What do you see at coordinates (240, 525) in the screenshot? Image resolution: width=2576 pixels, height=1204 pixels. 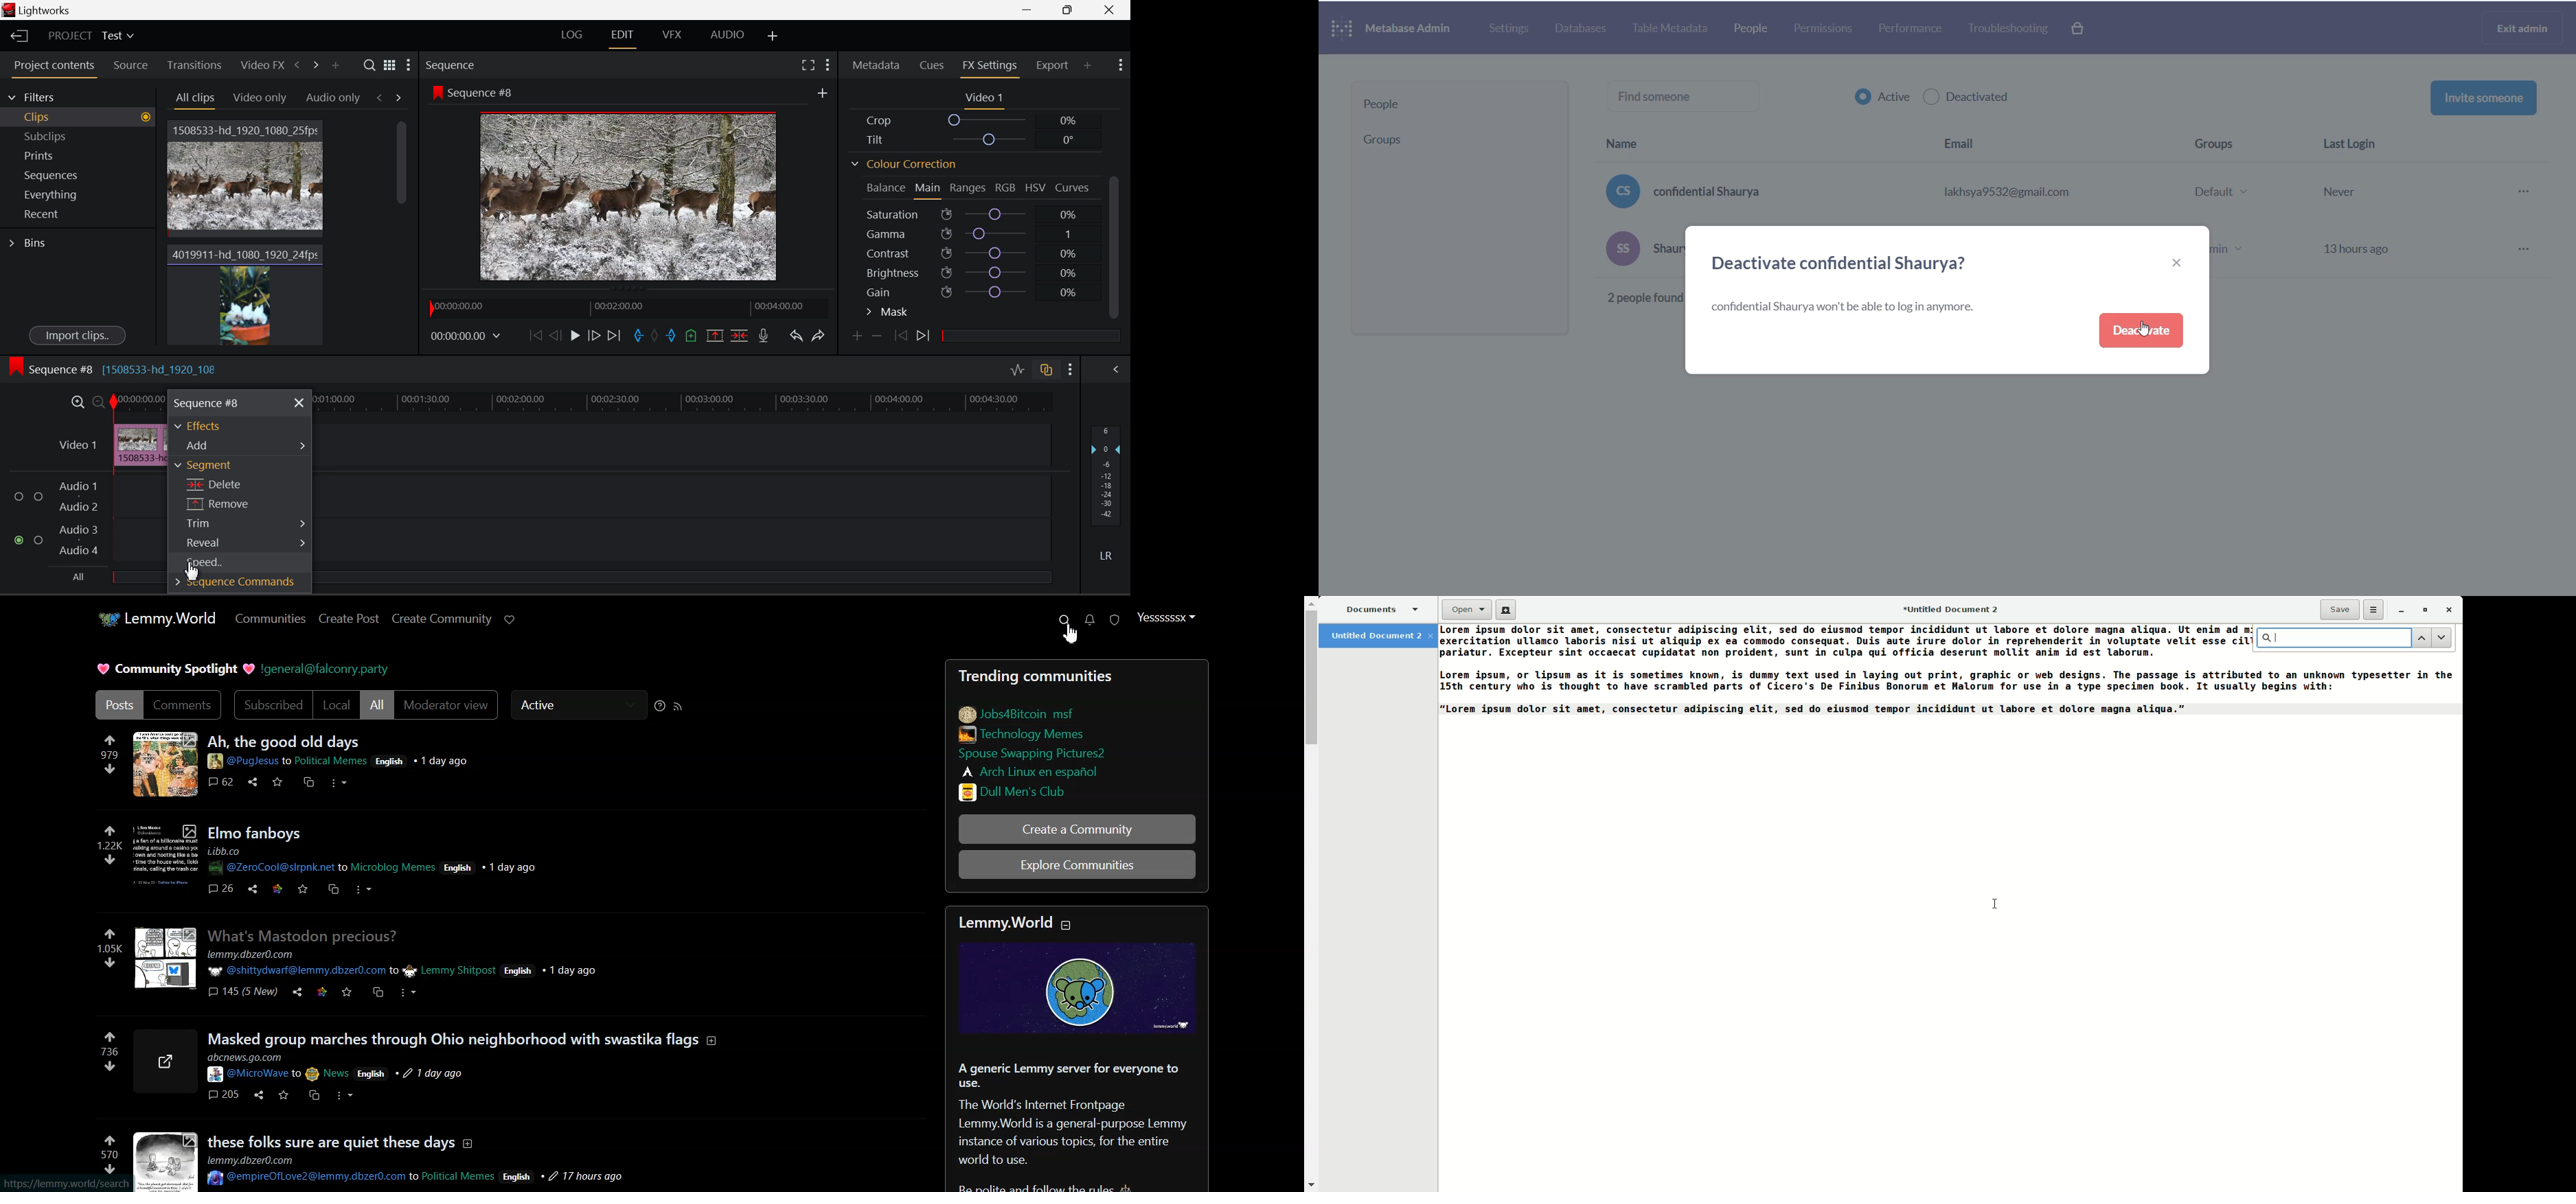 I see `Trim` at bounding box center [240, 525].